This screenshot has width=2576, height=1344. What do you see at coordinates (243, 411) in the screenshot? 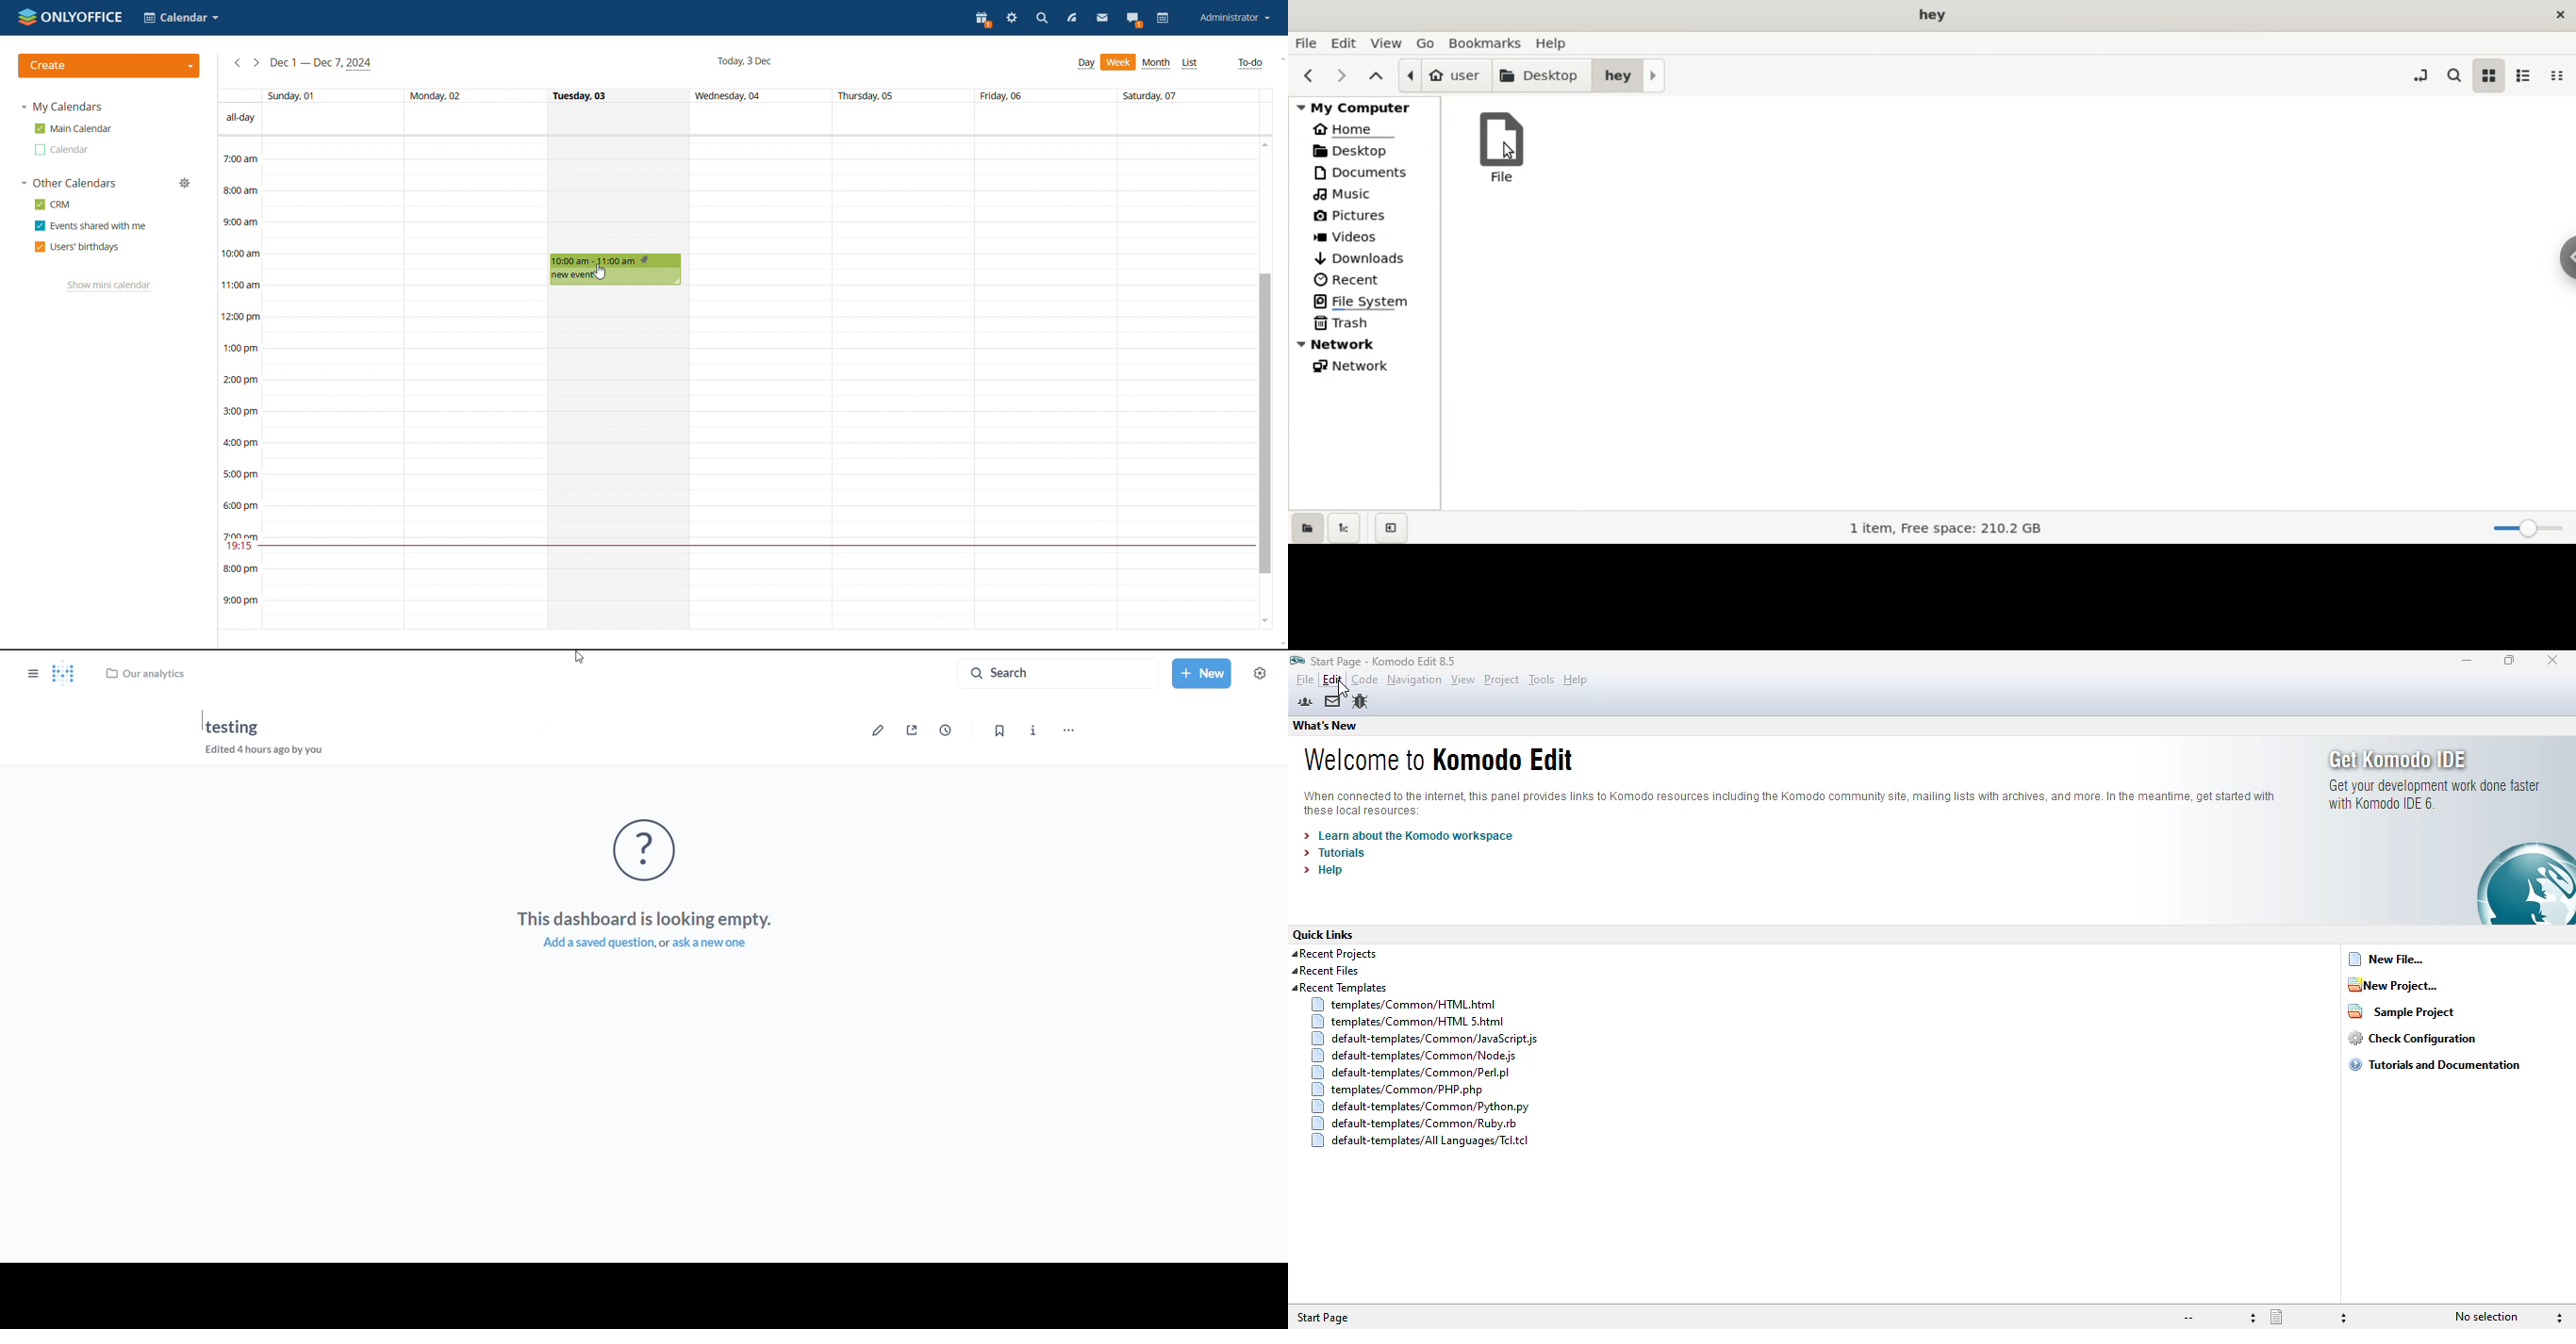
I see `3:00 pm` at bounding box center [243, 411].